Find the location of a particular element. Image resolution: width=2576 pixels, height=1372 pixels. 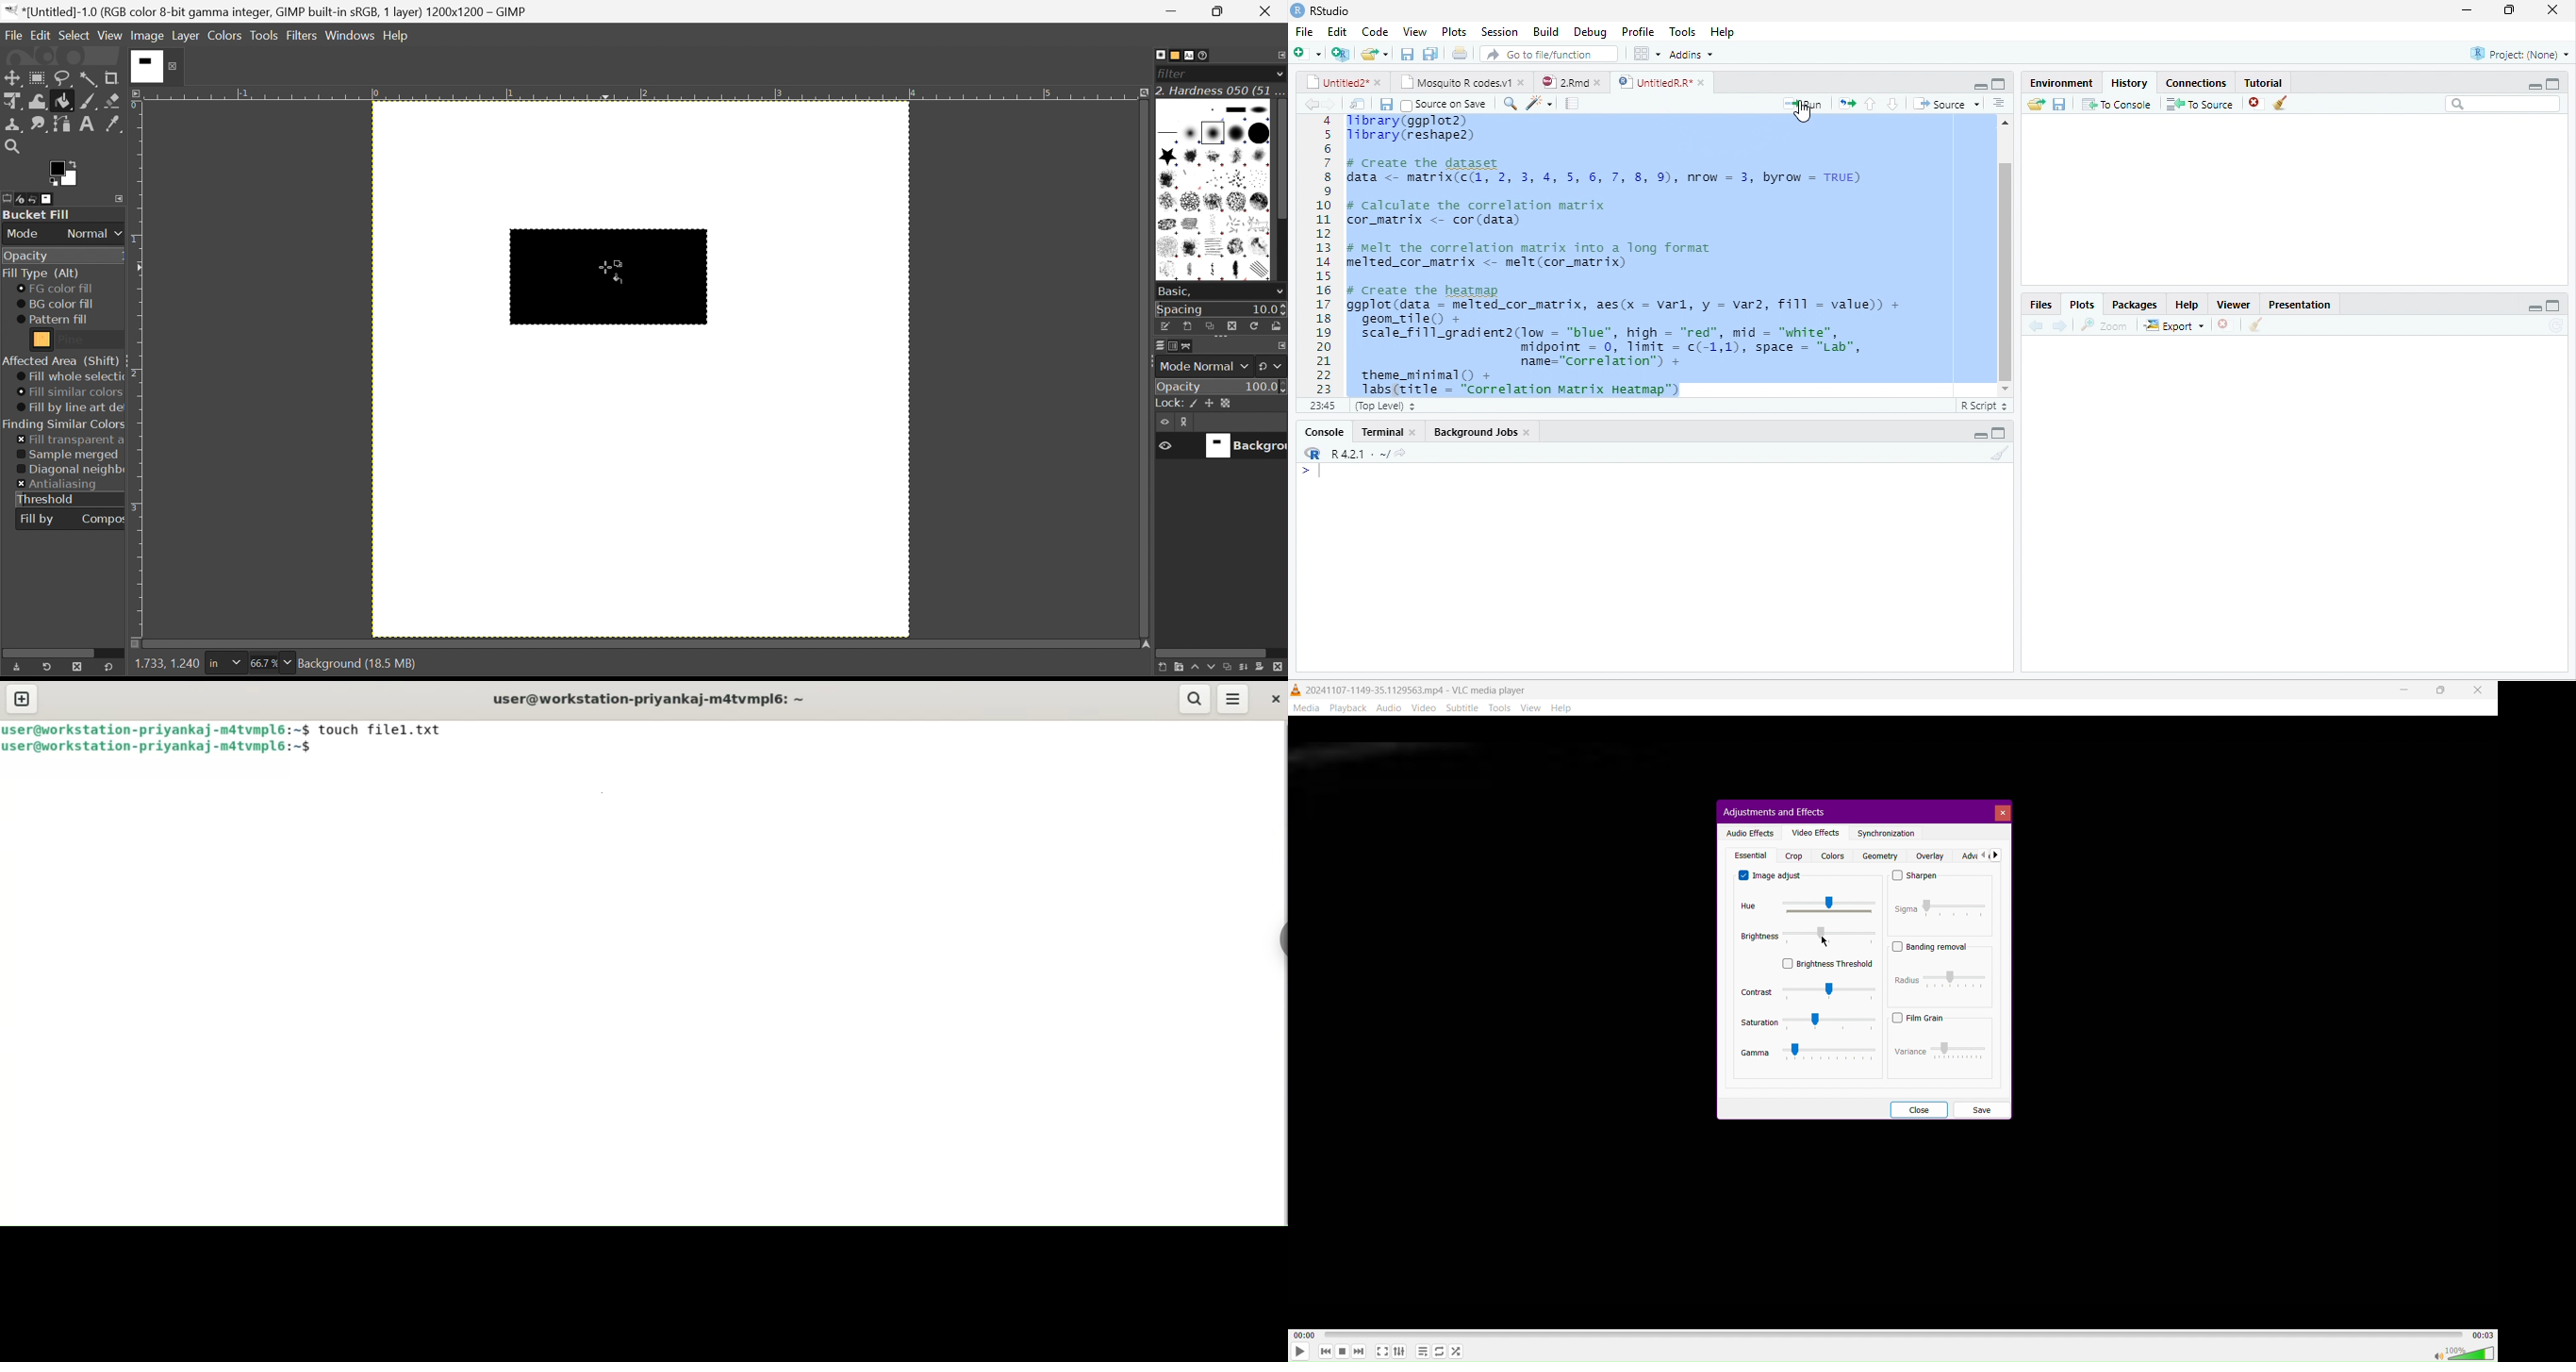

previous is located at coordinates (2039, 325).